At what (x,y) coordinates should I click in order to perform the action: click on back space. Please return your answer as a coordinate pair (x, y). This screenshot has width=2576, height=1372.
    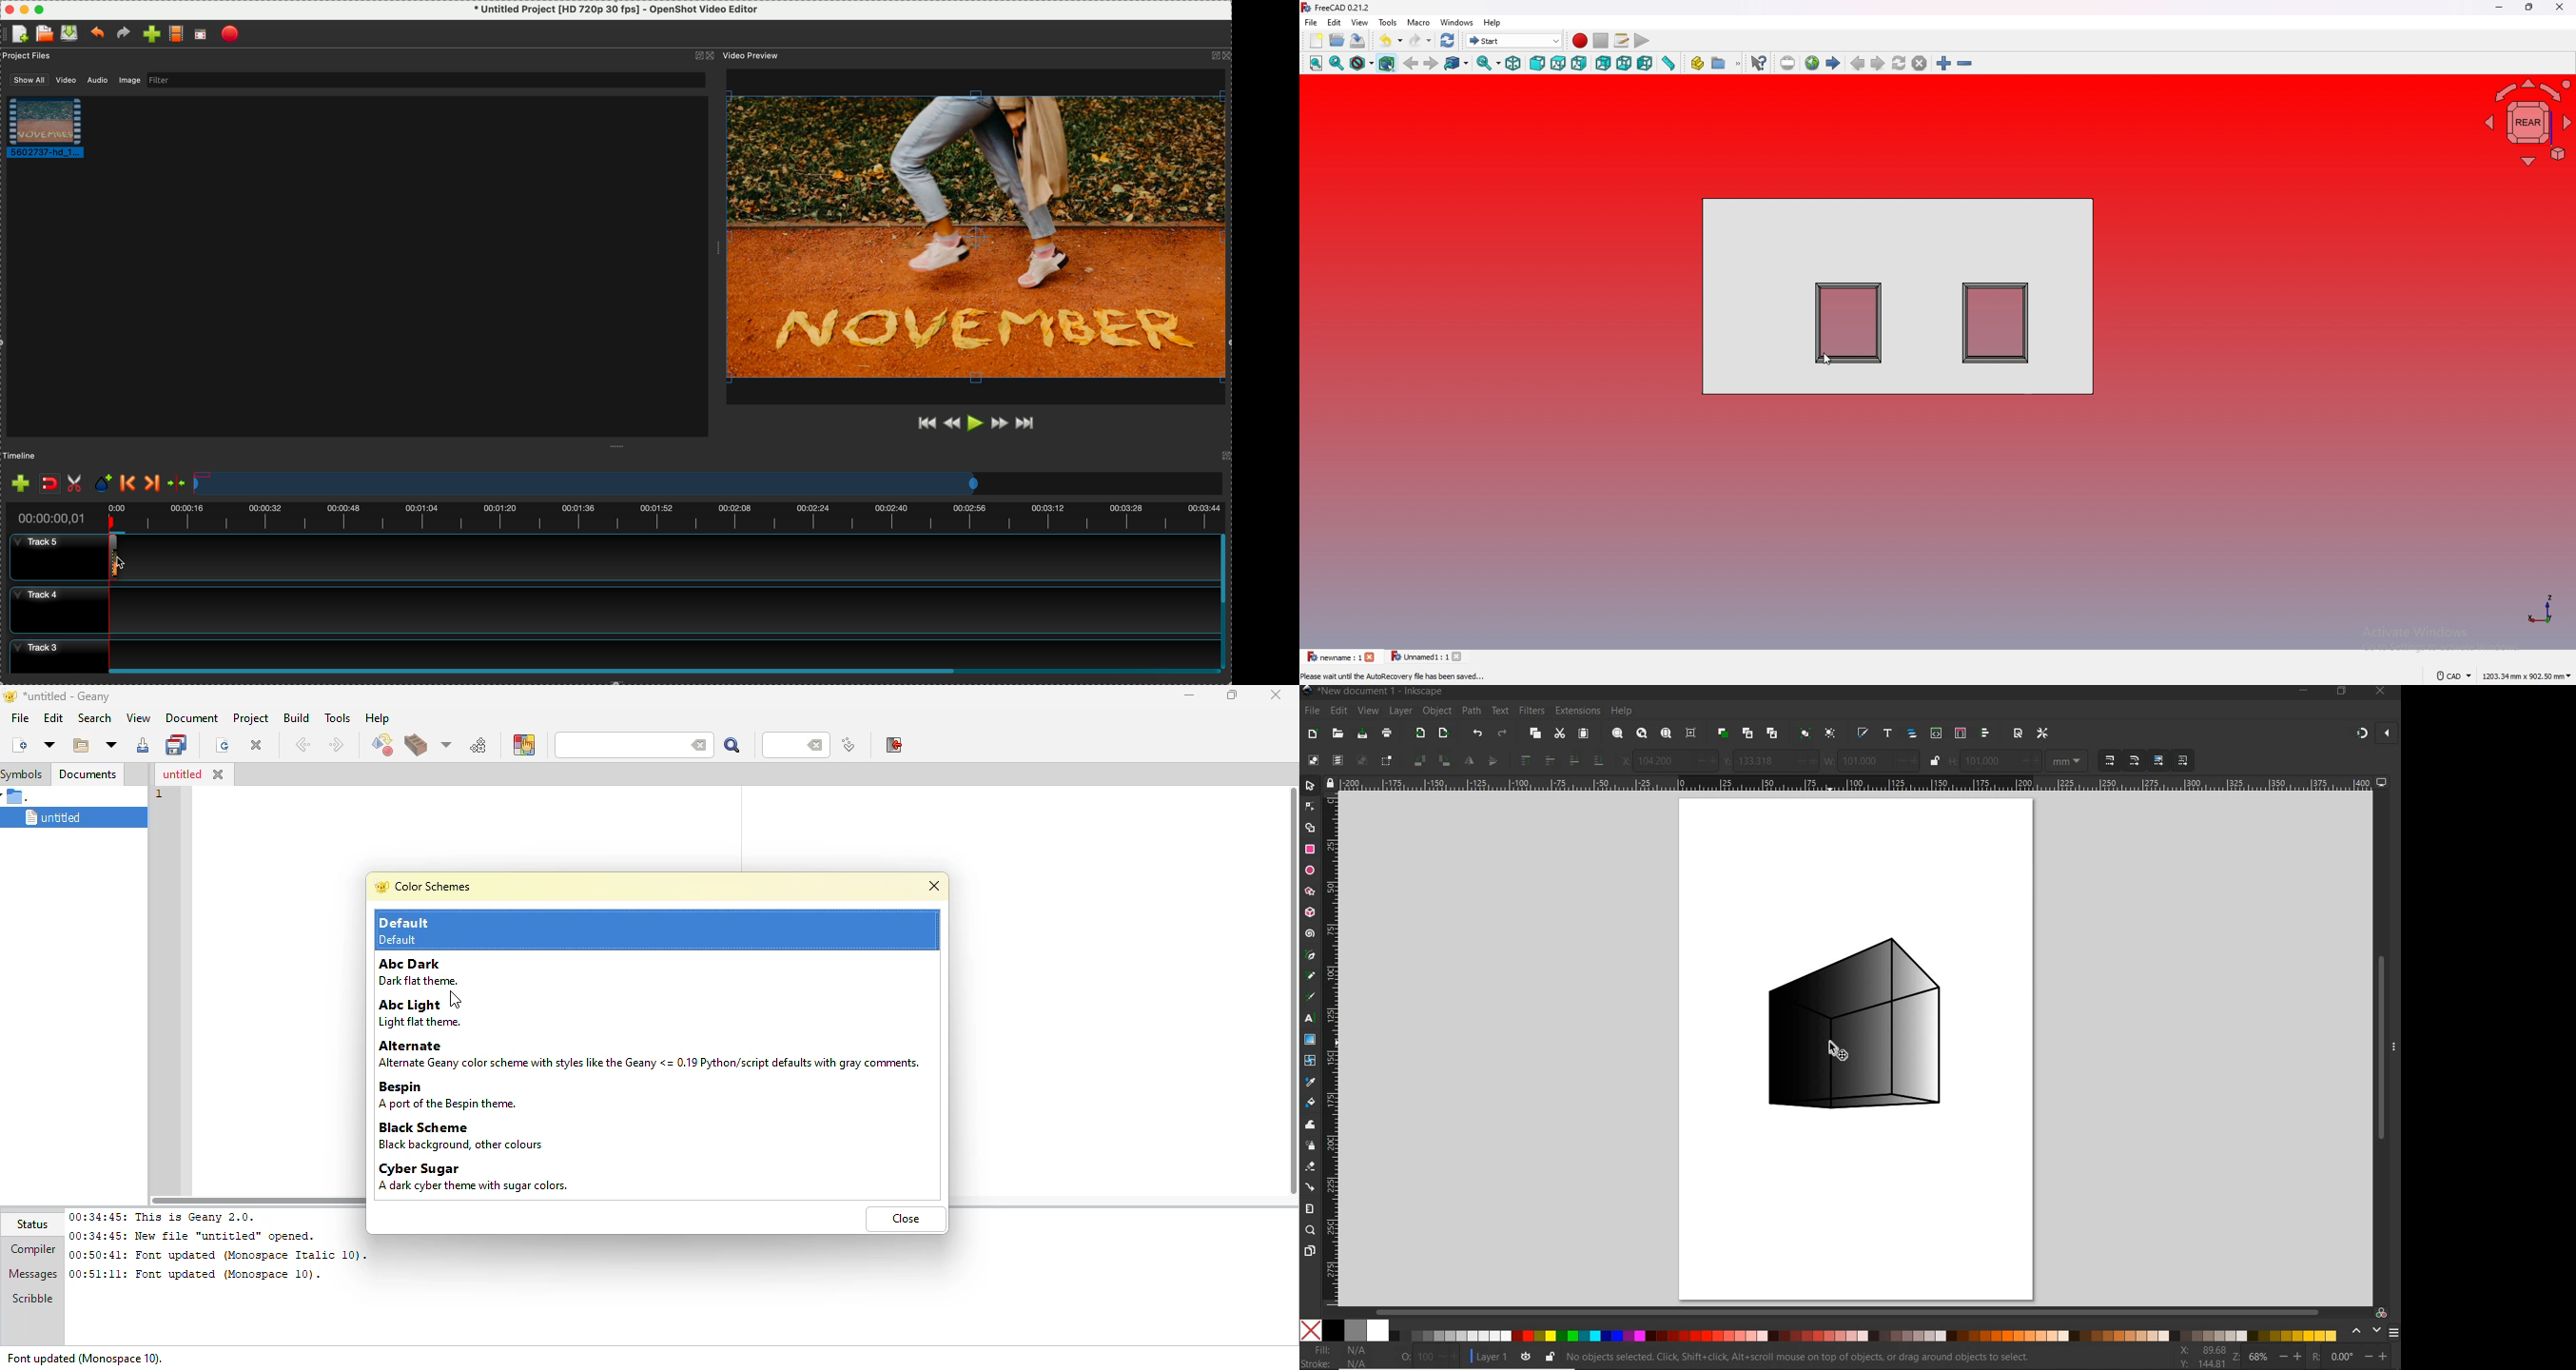
    Looking at the image, I should click on (817, 746).